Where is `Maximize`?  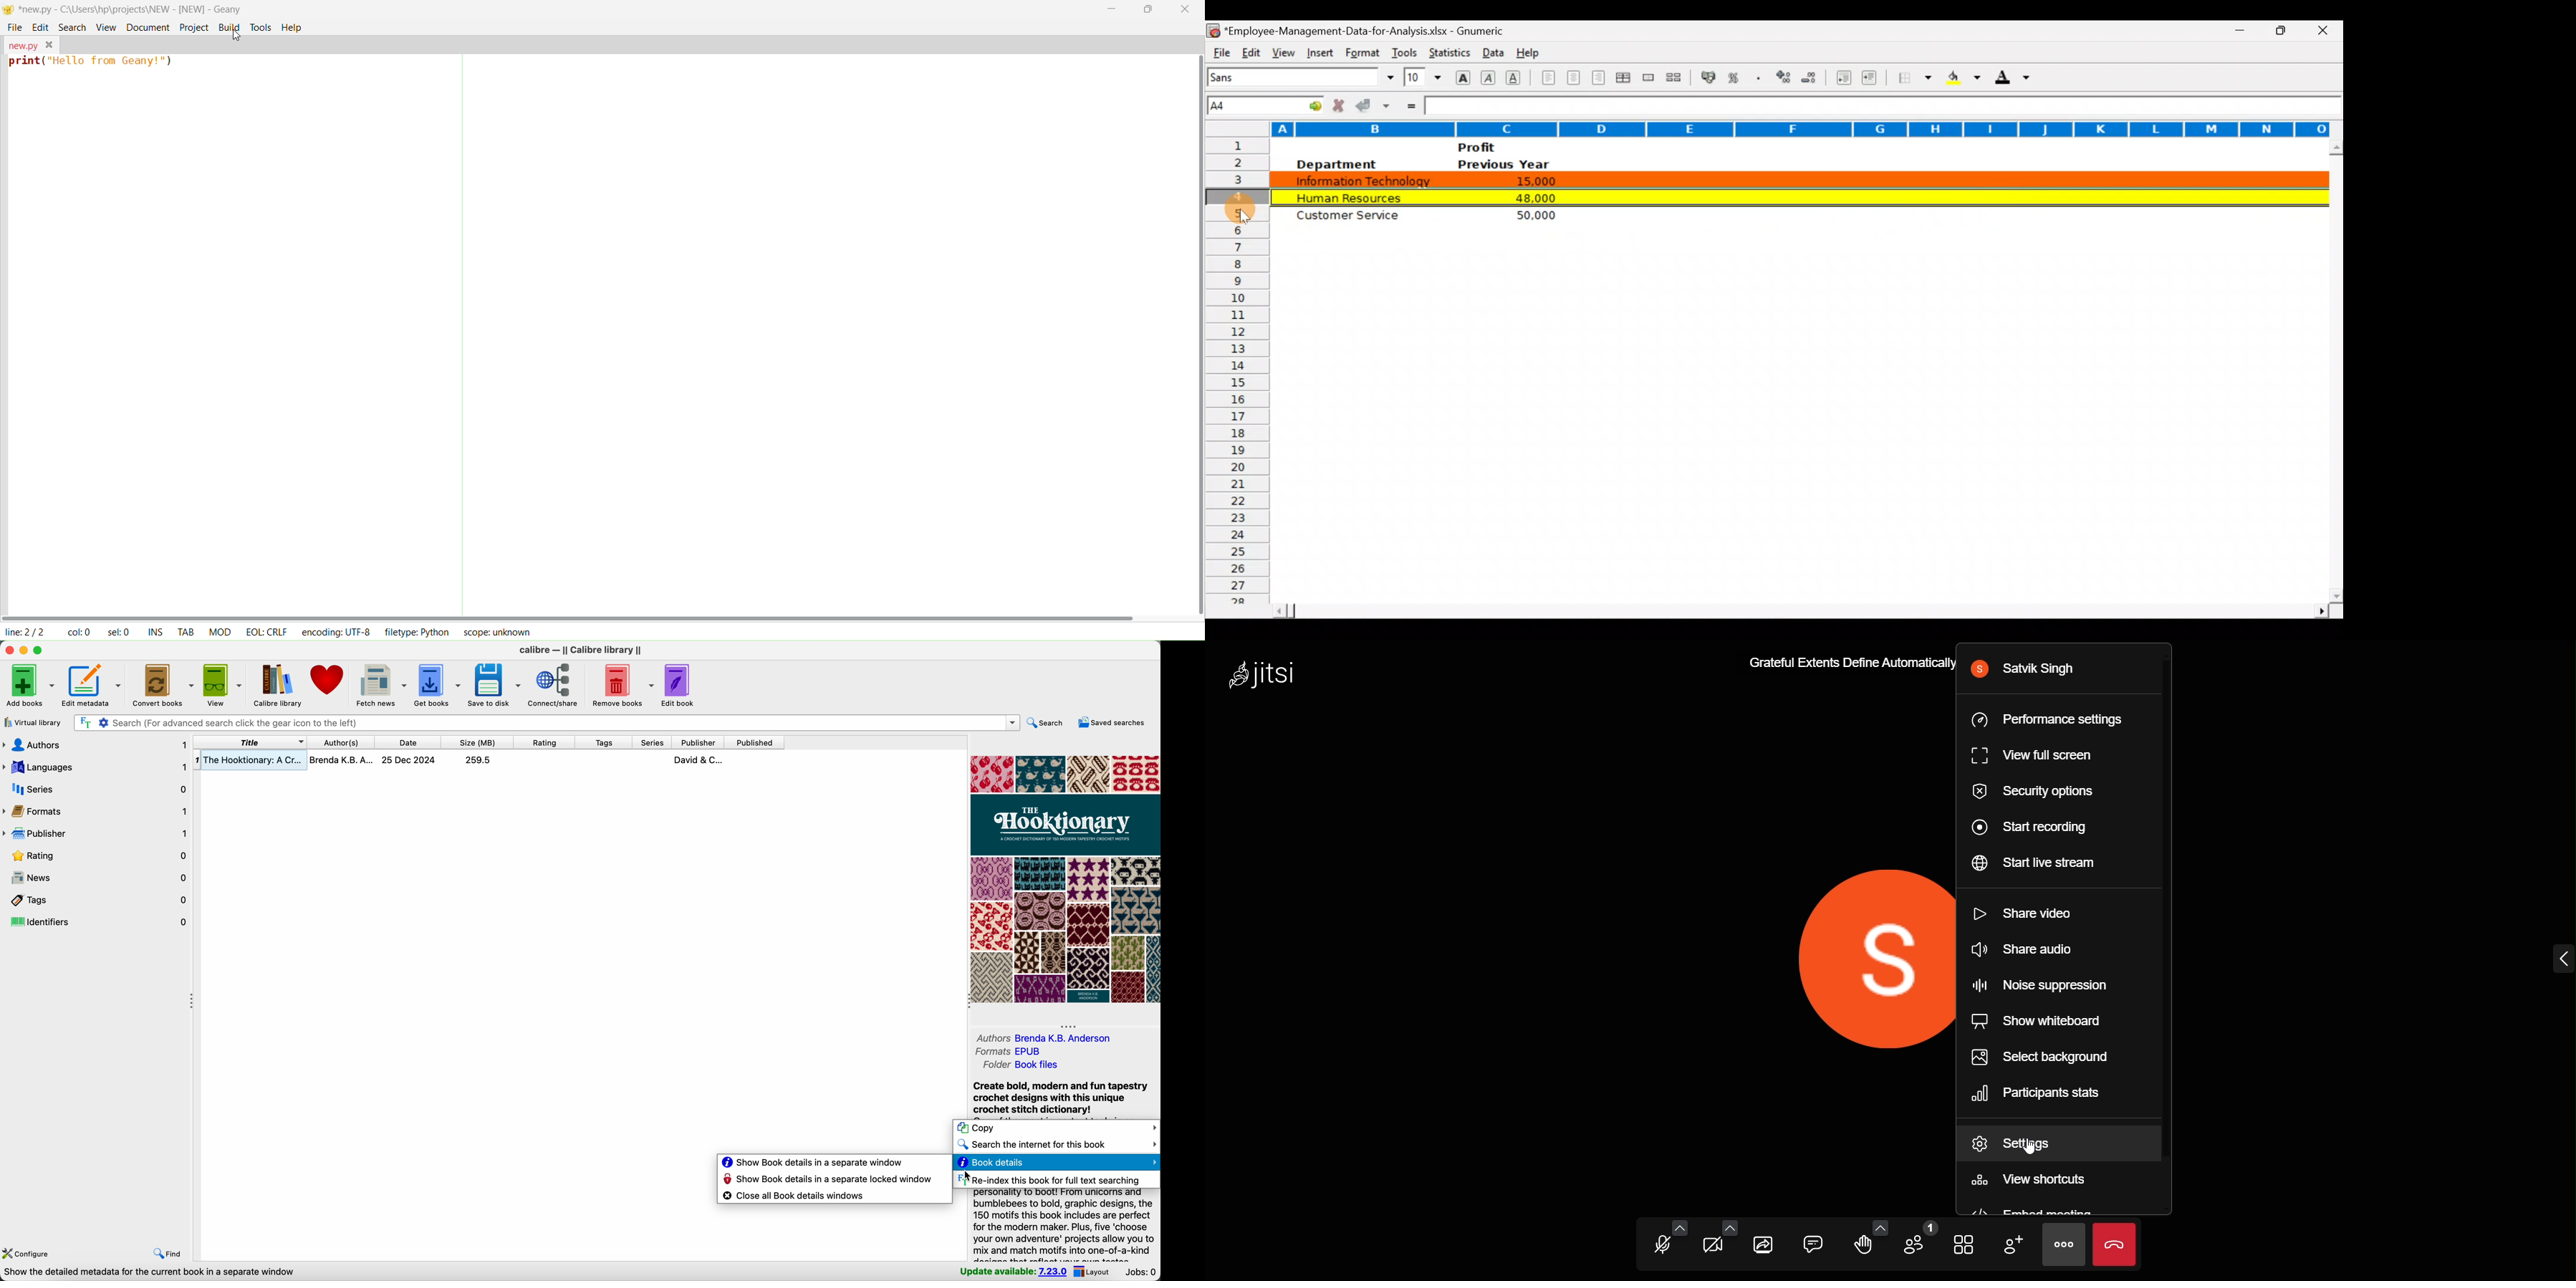 Maximize is located at coordinates (2286, 29).